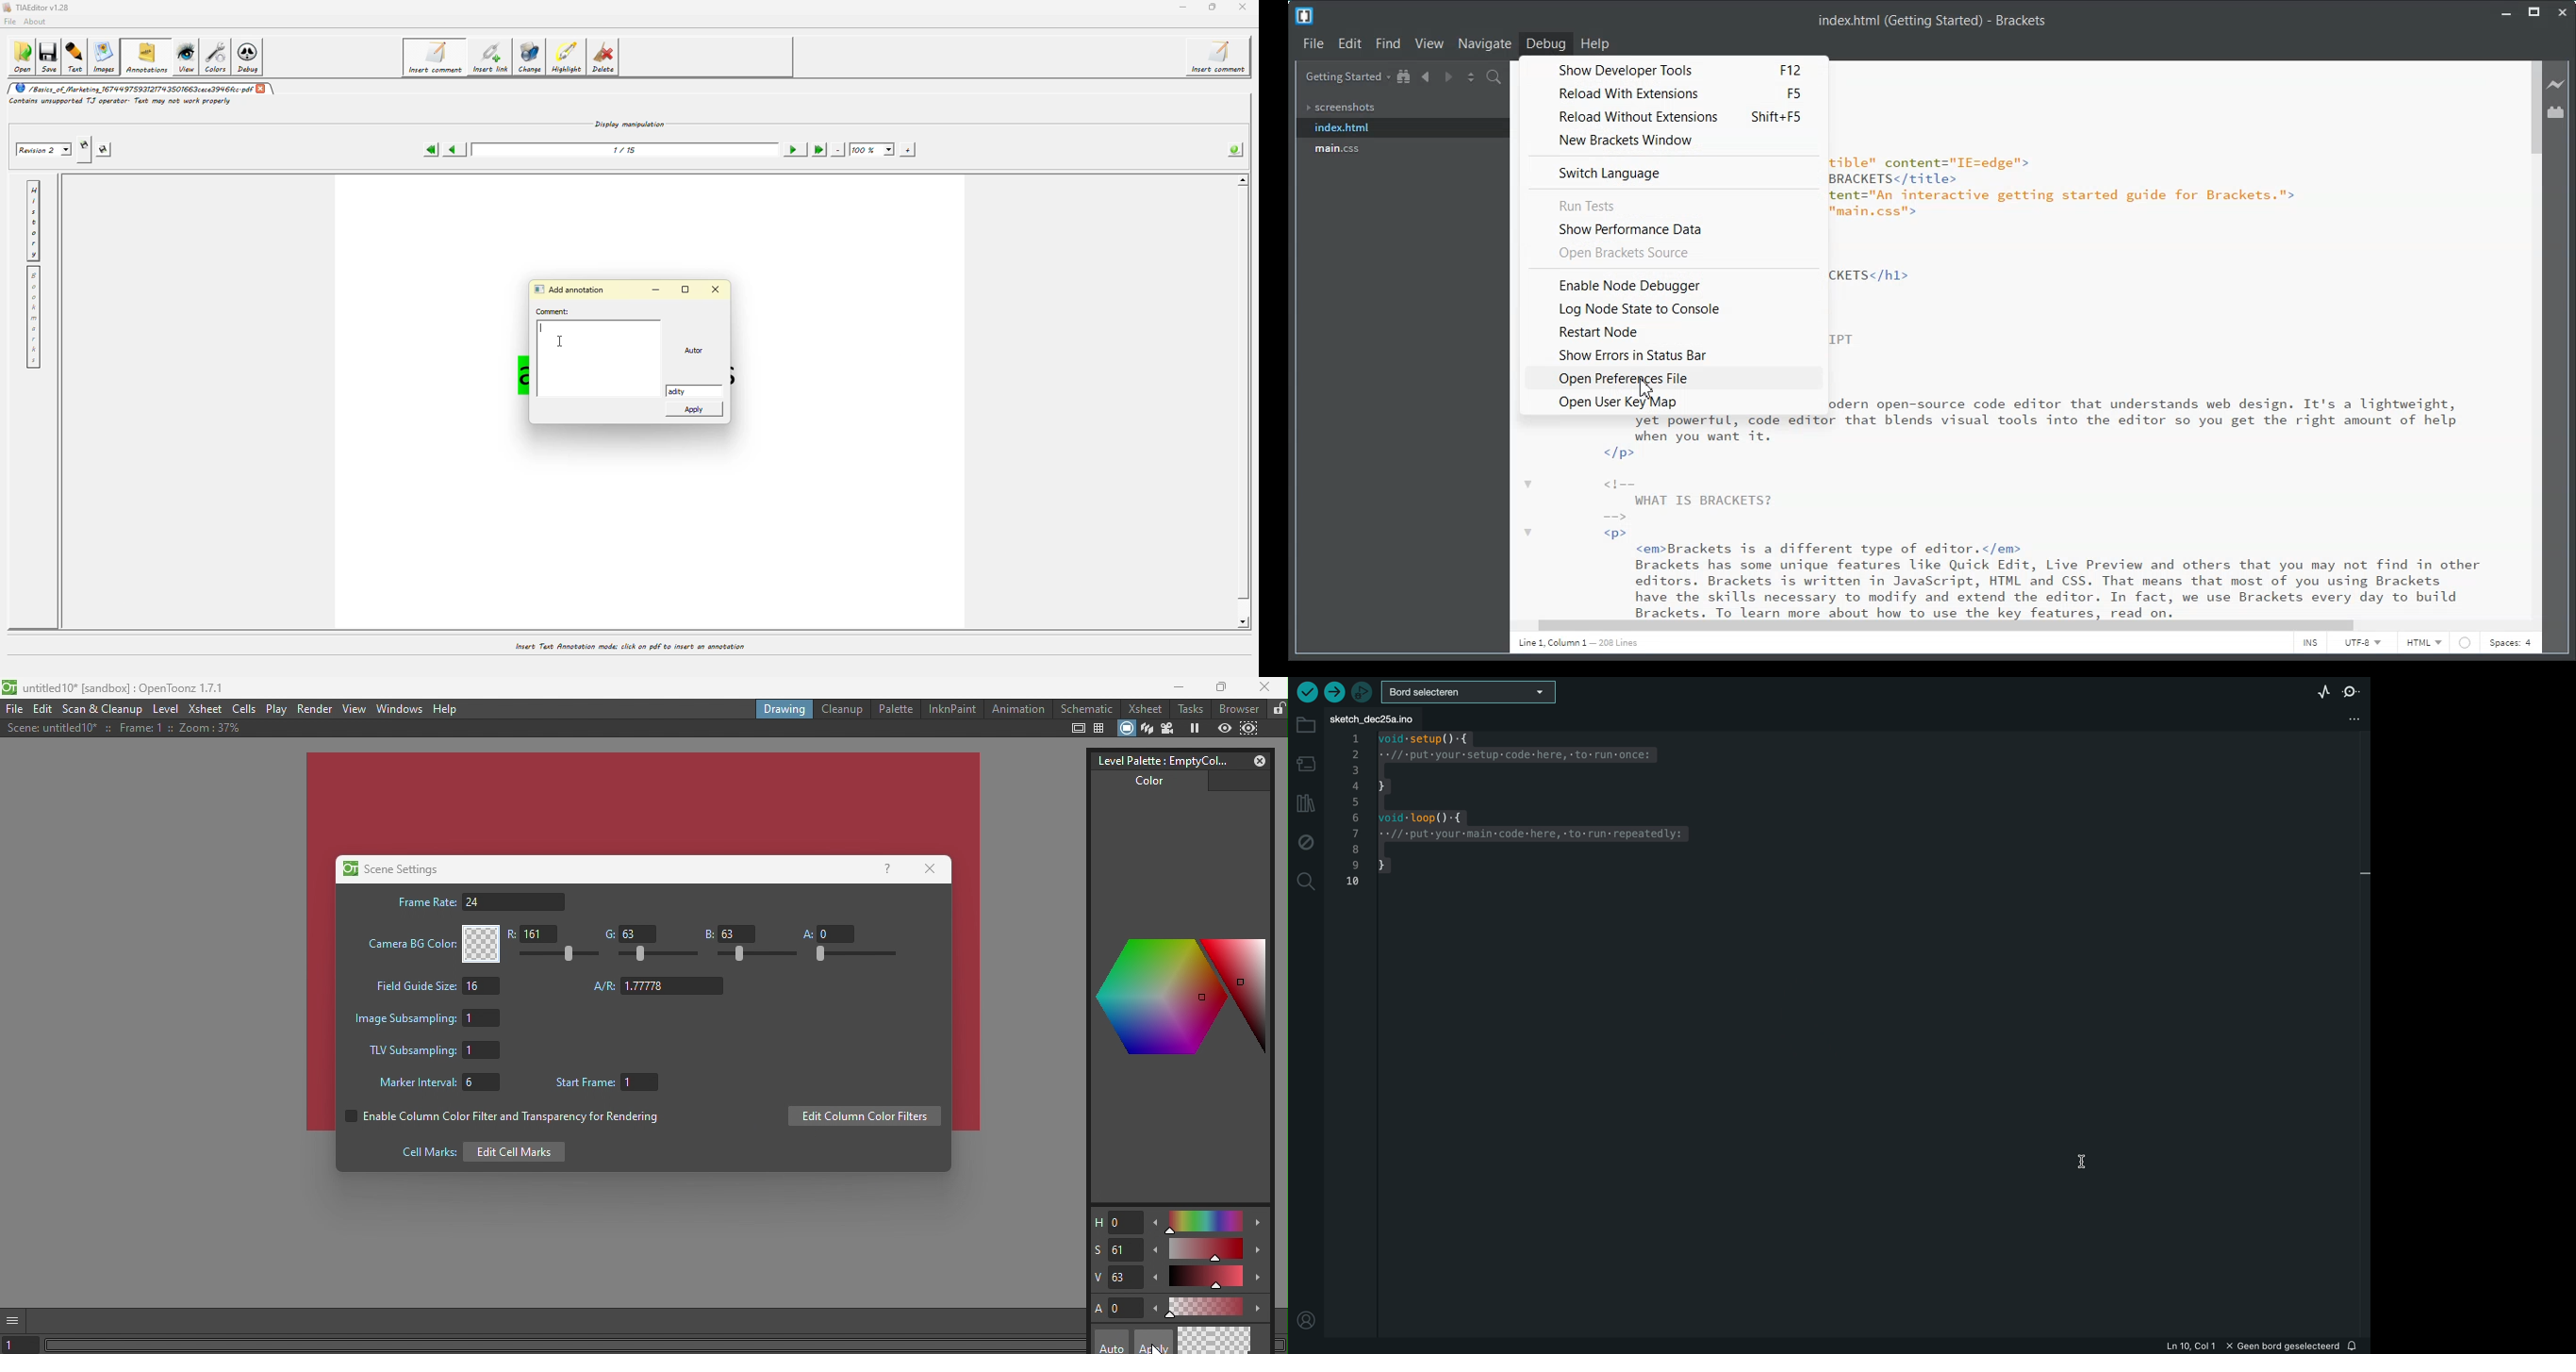 The height and width of the screenshot is (1372, 2576). Describe the element at coordinates (1670, 283) in the screenshot. I see `Enable Node Debugger` at that location.